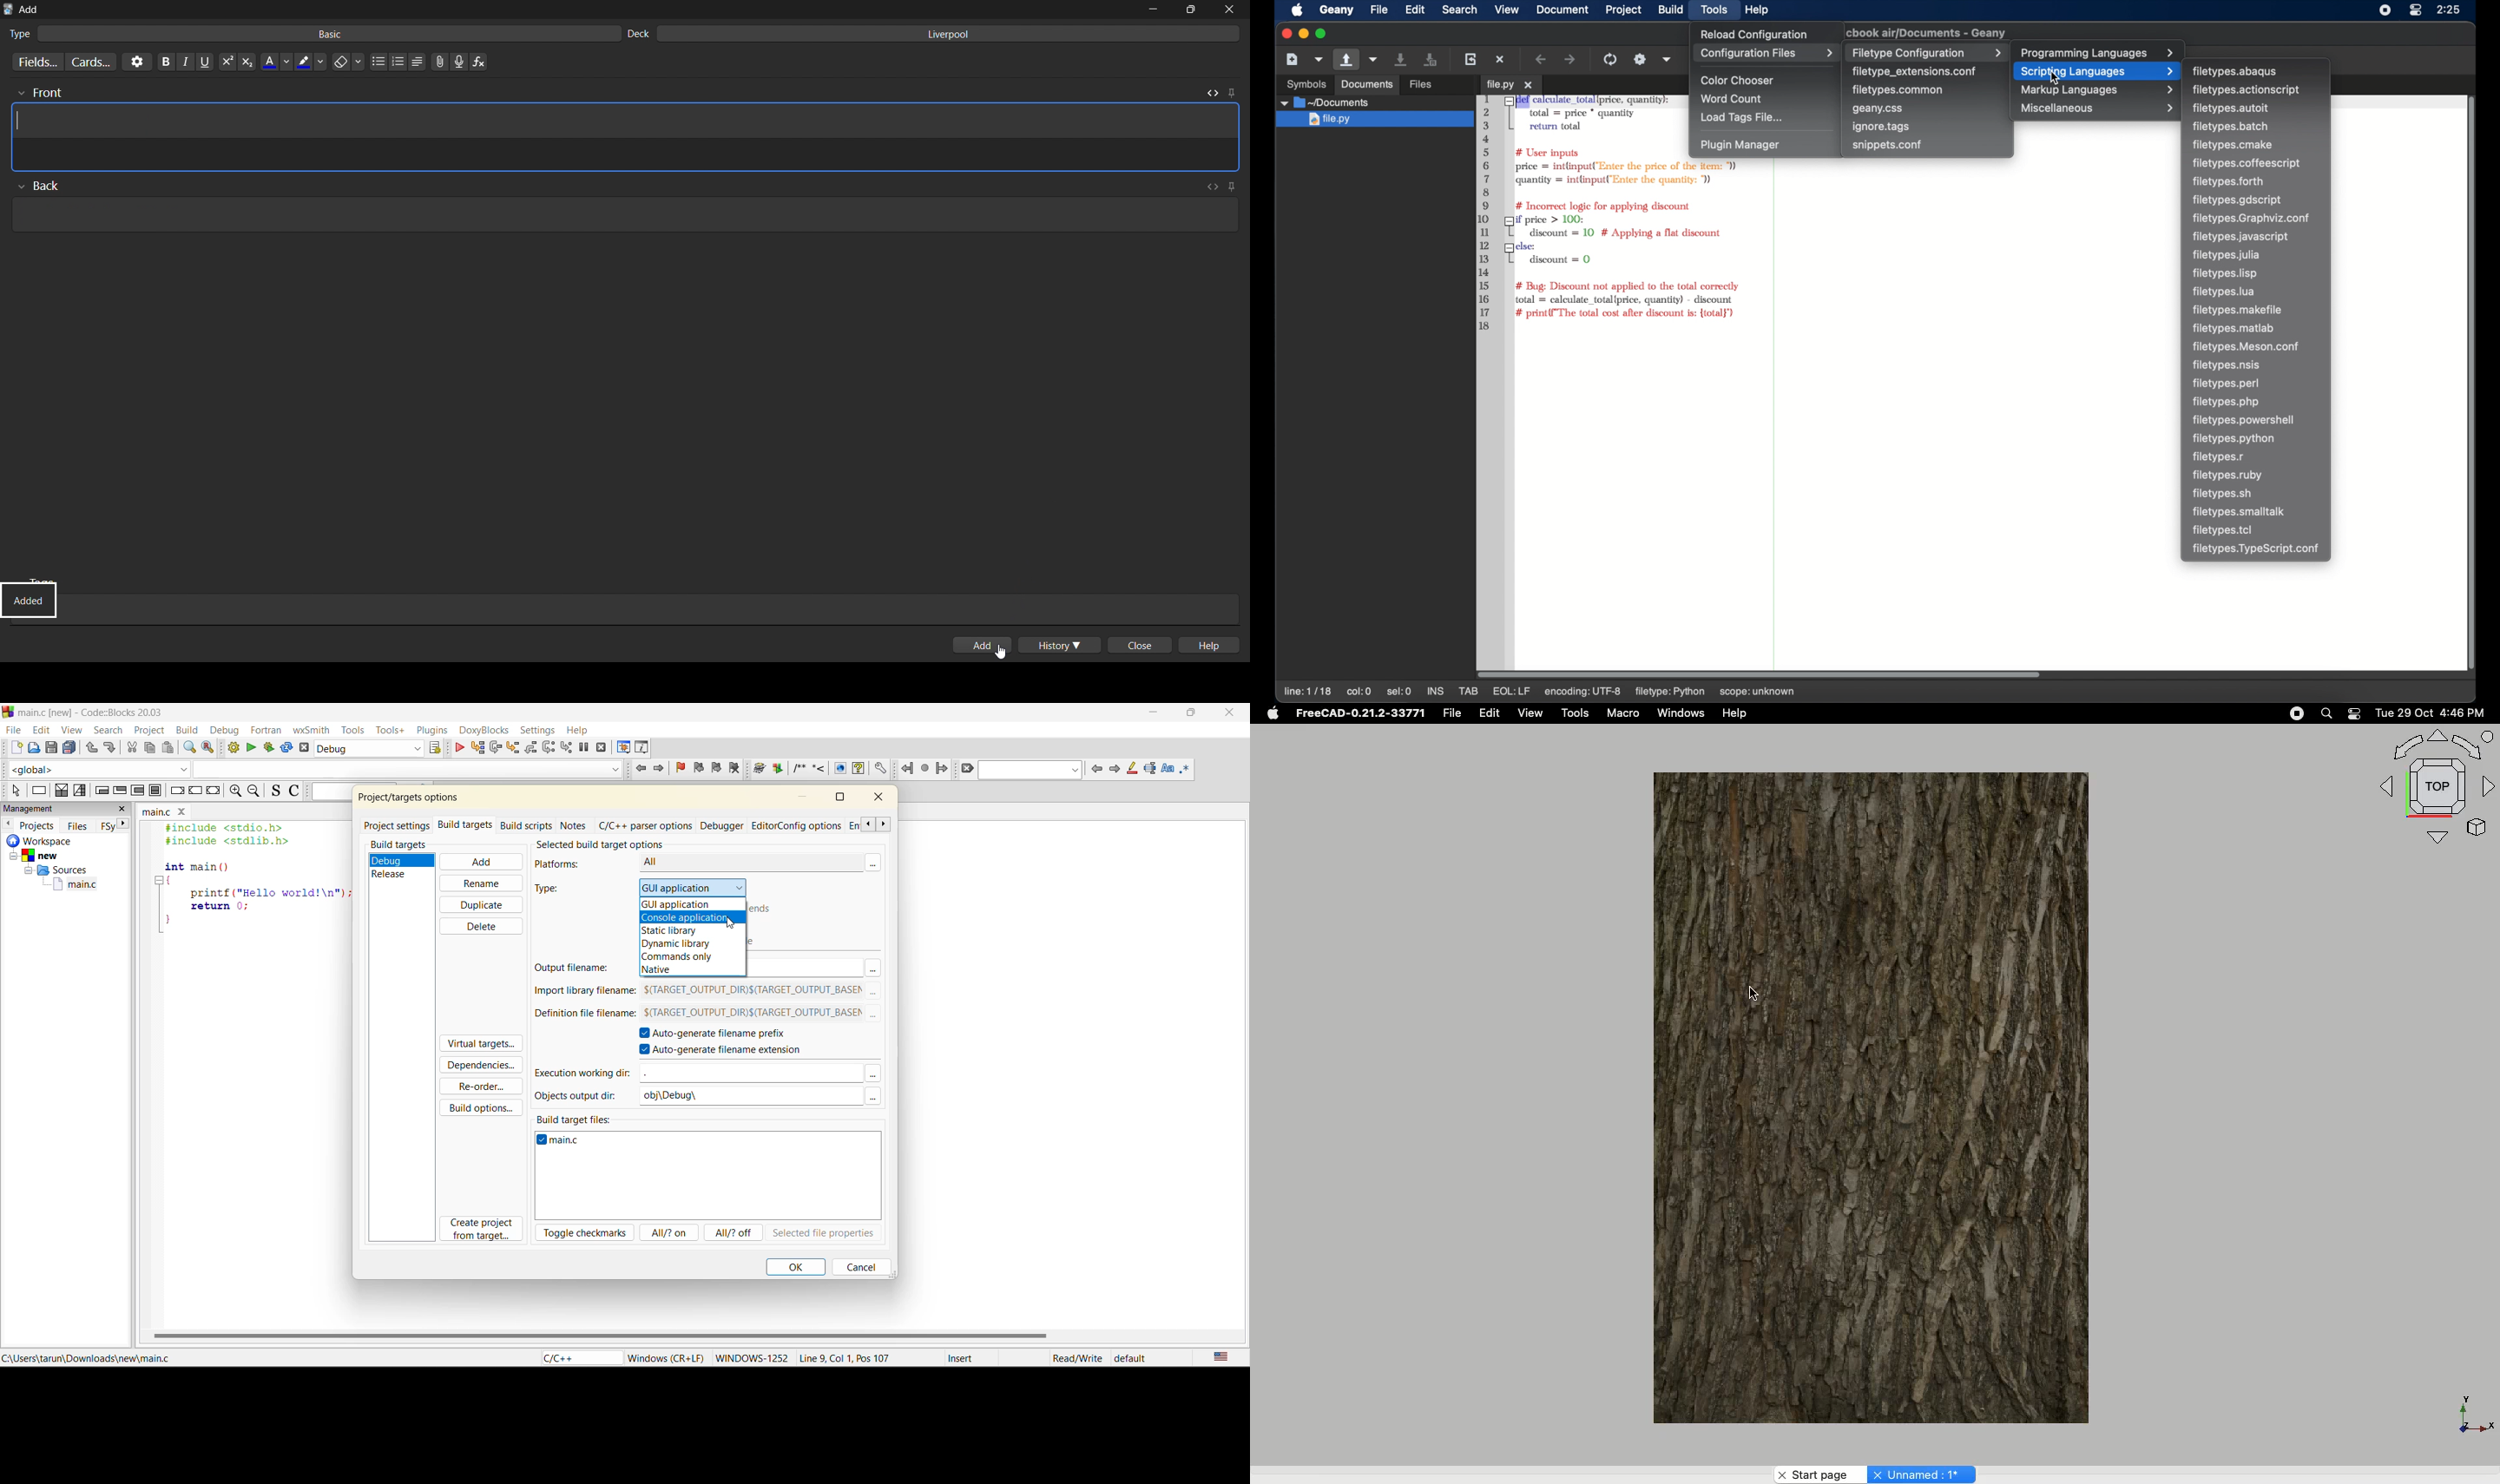 The height and width of the screenshot is (1484, 2520). I want to click on unordered list, so click(378, 62).